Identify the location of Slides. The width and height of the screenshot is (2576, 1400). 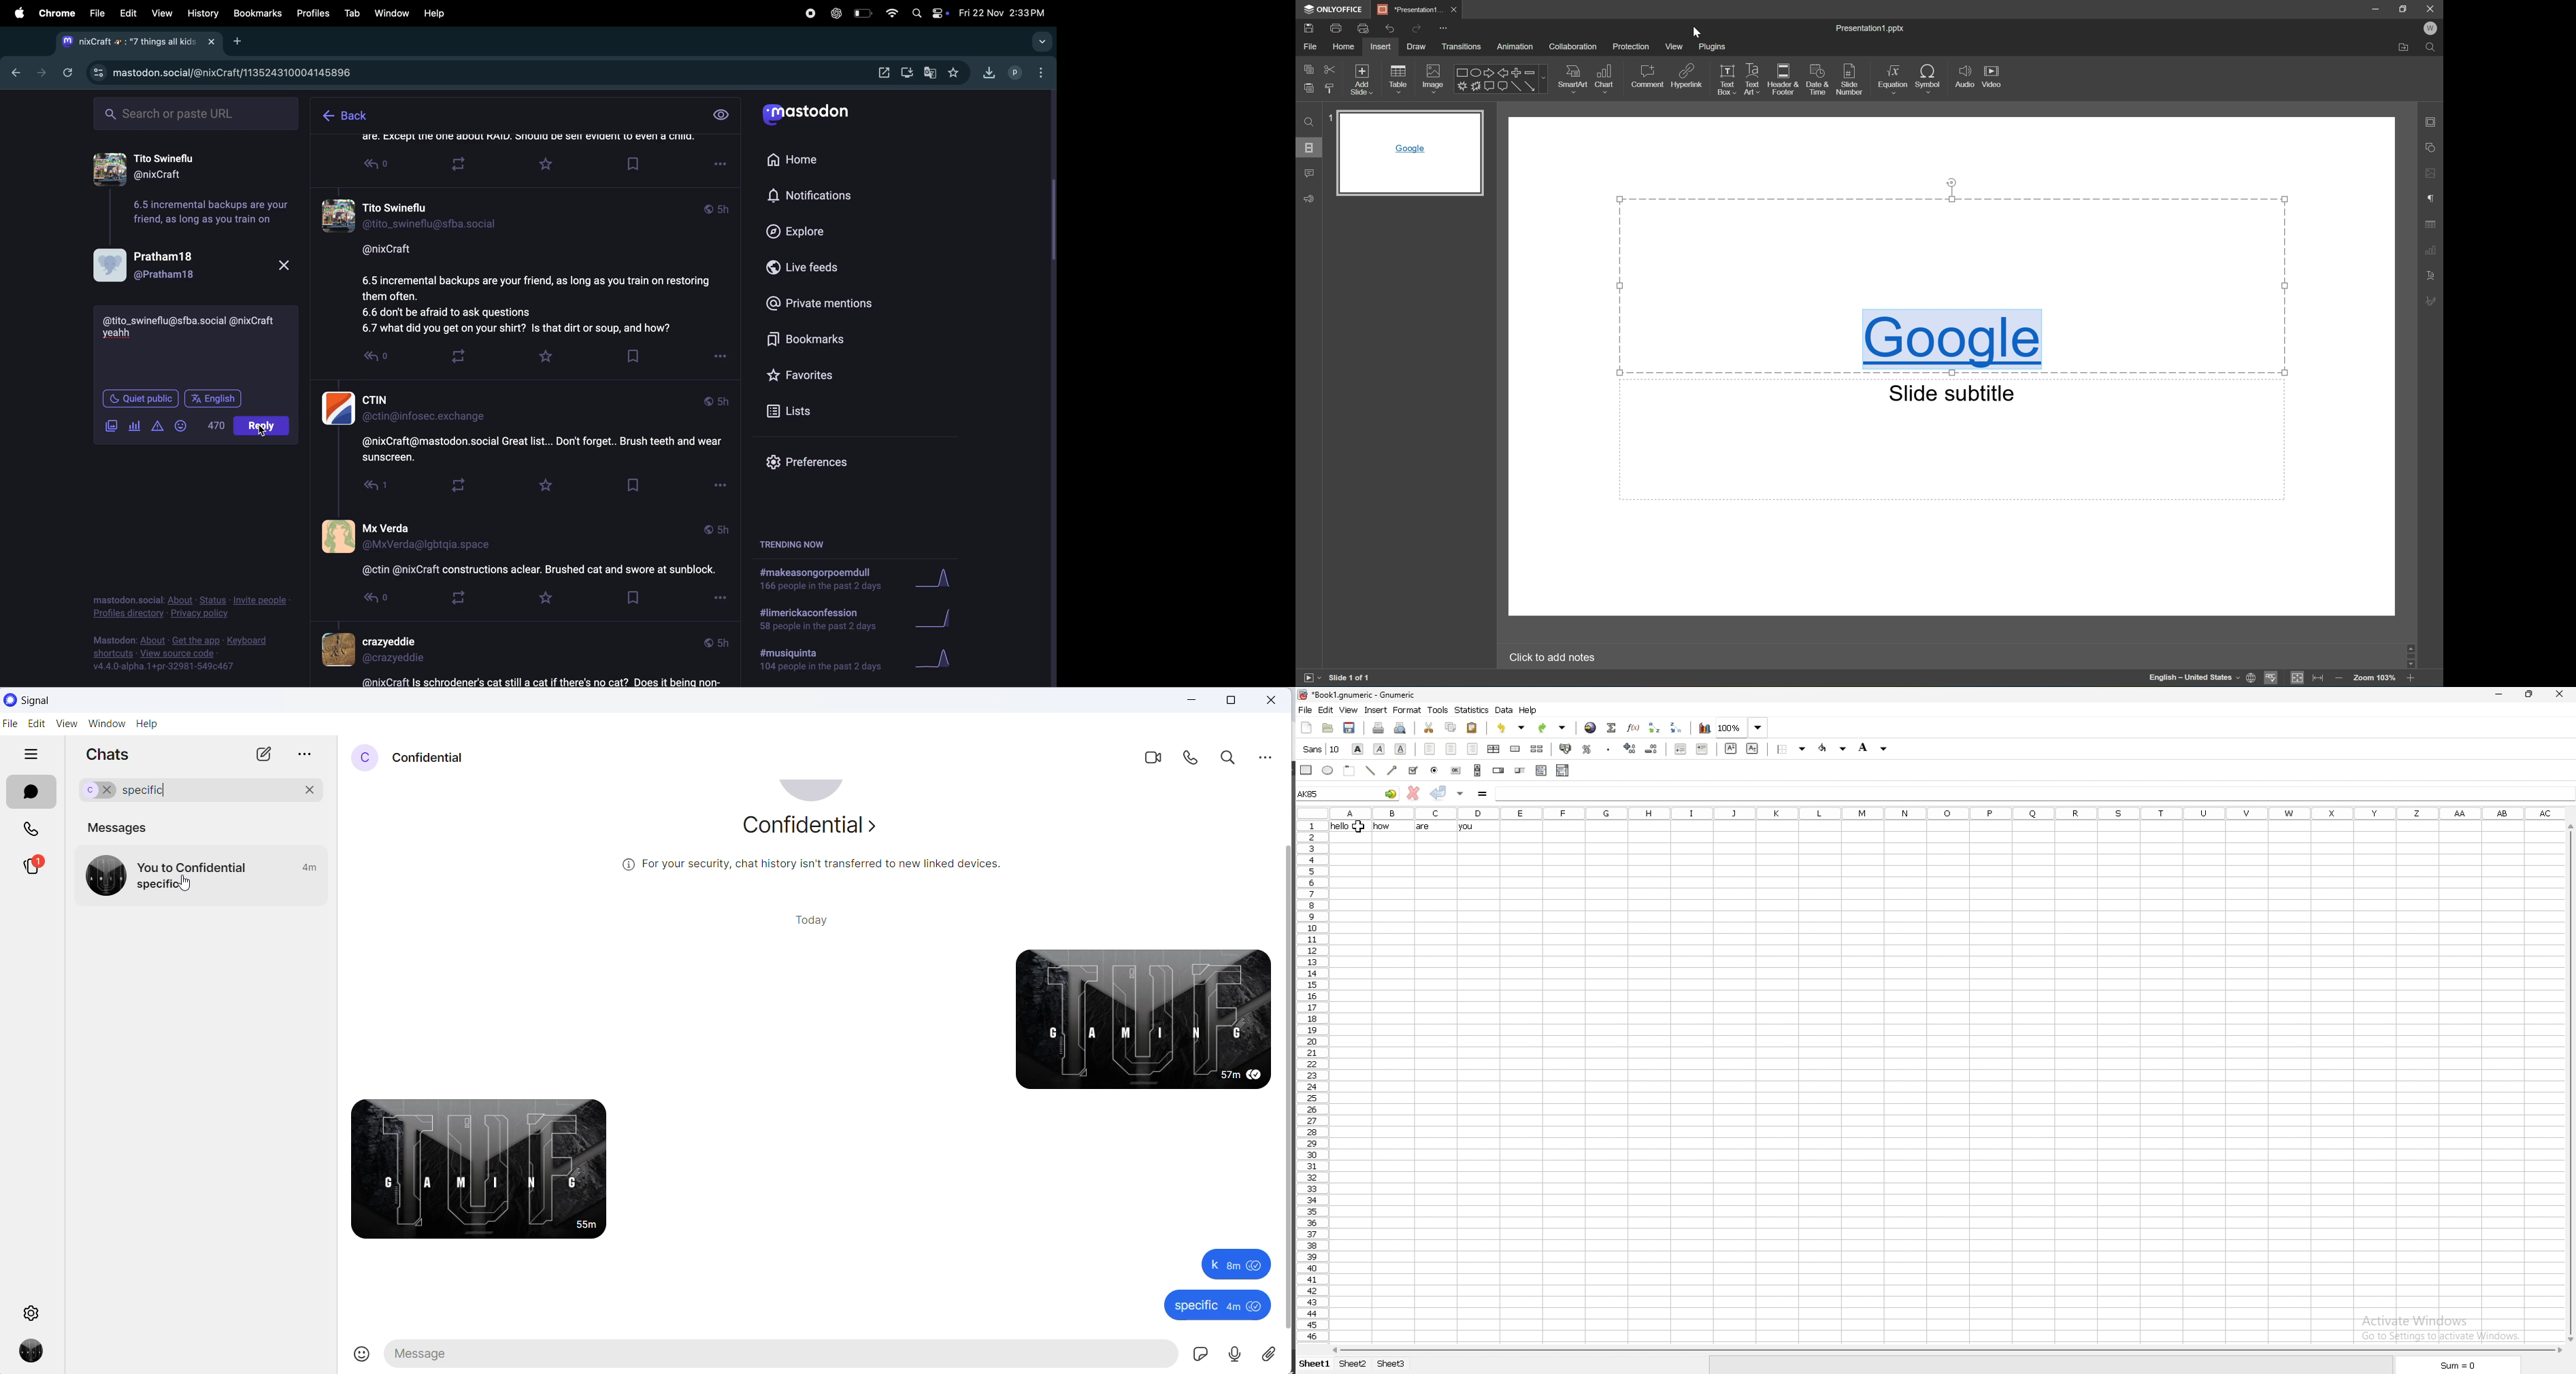
(1308, 147).